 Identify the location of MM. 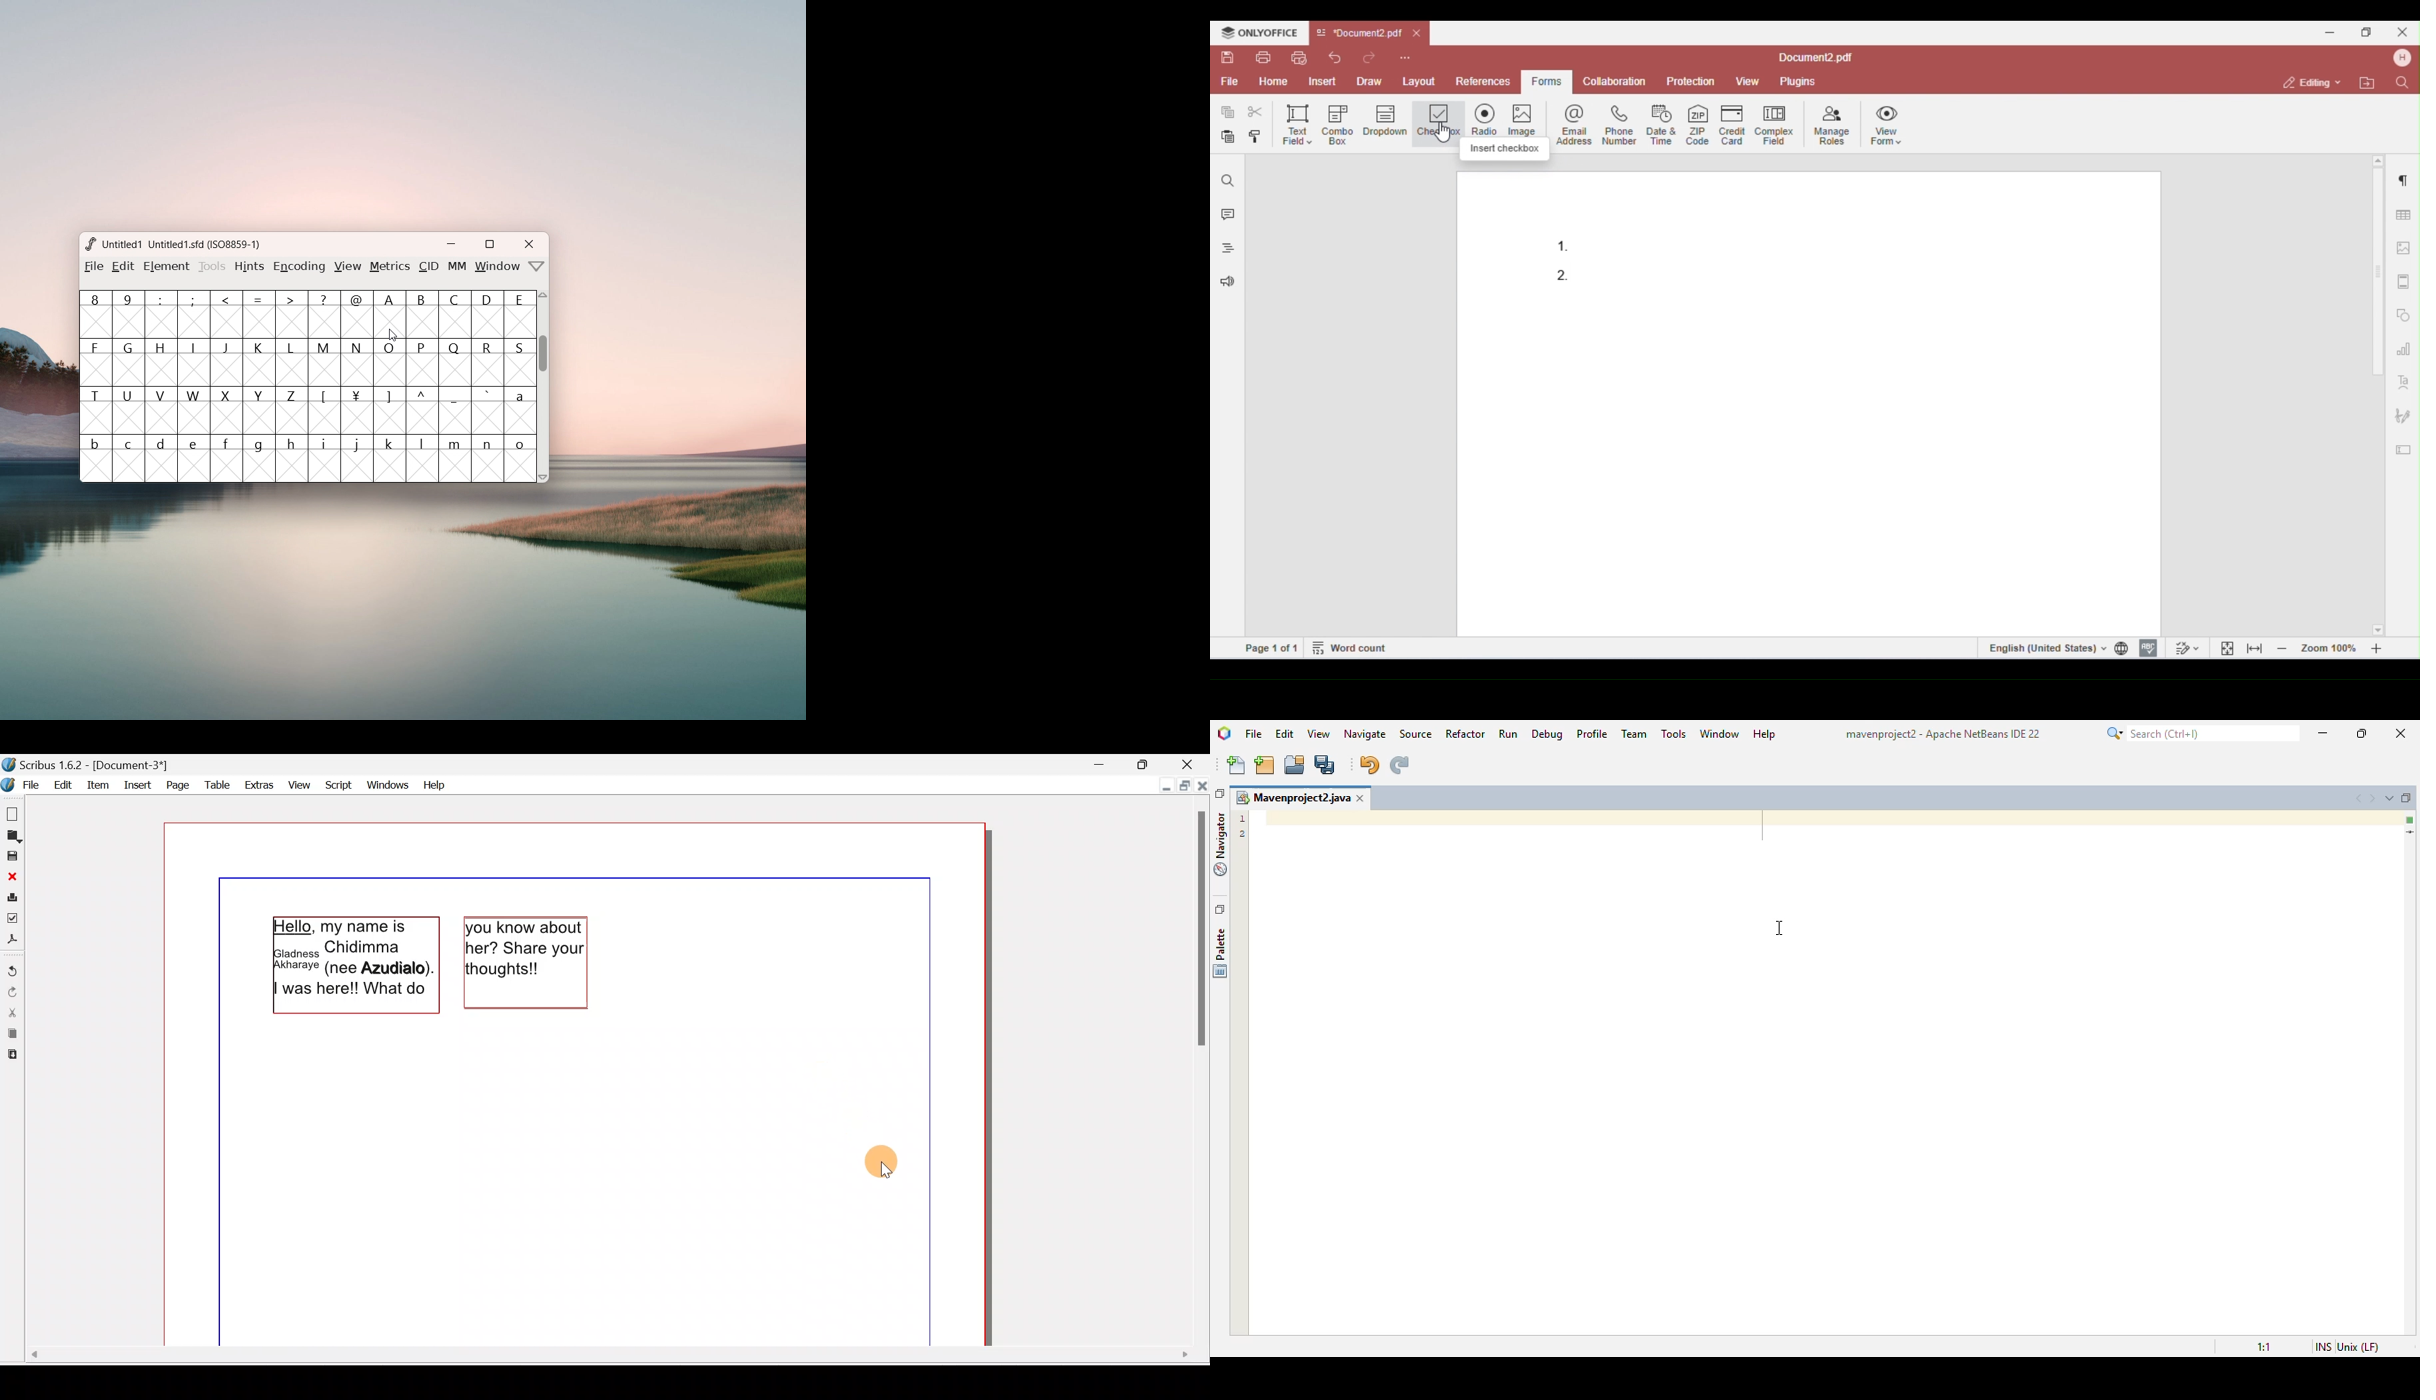
(457, 265).